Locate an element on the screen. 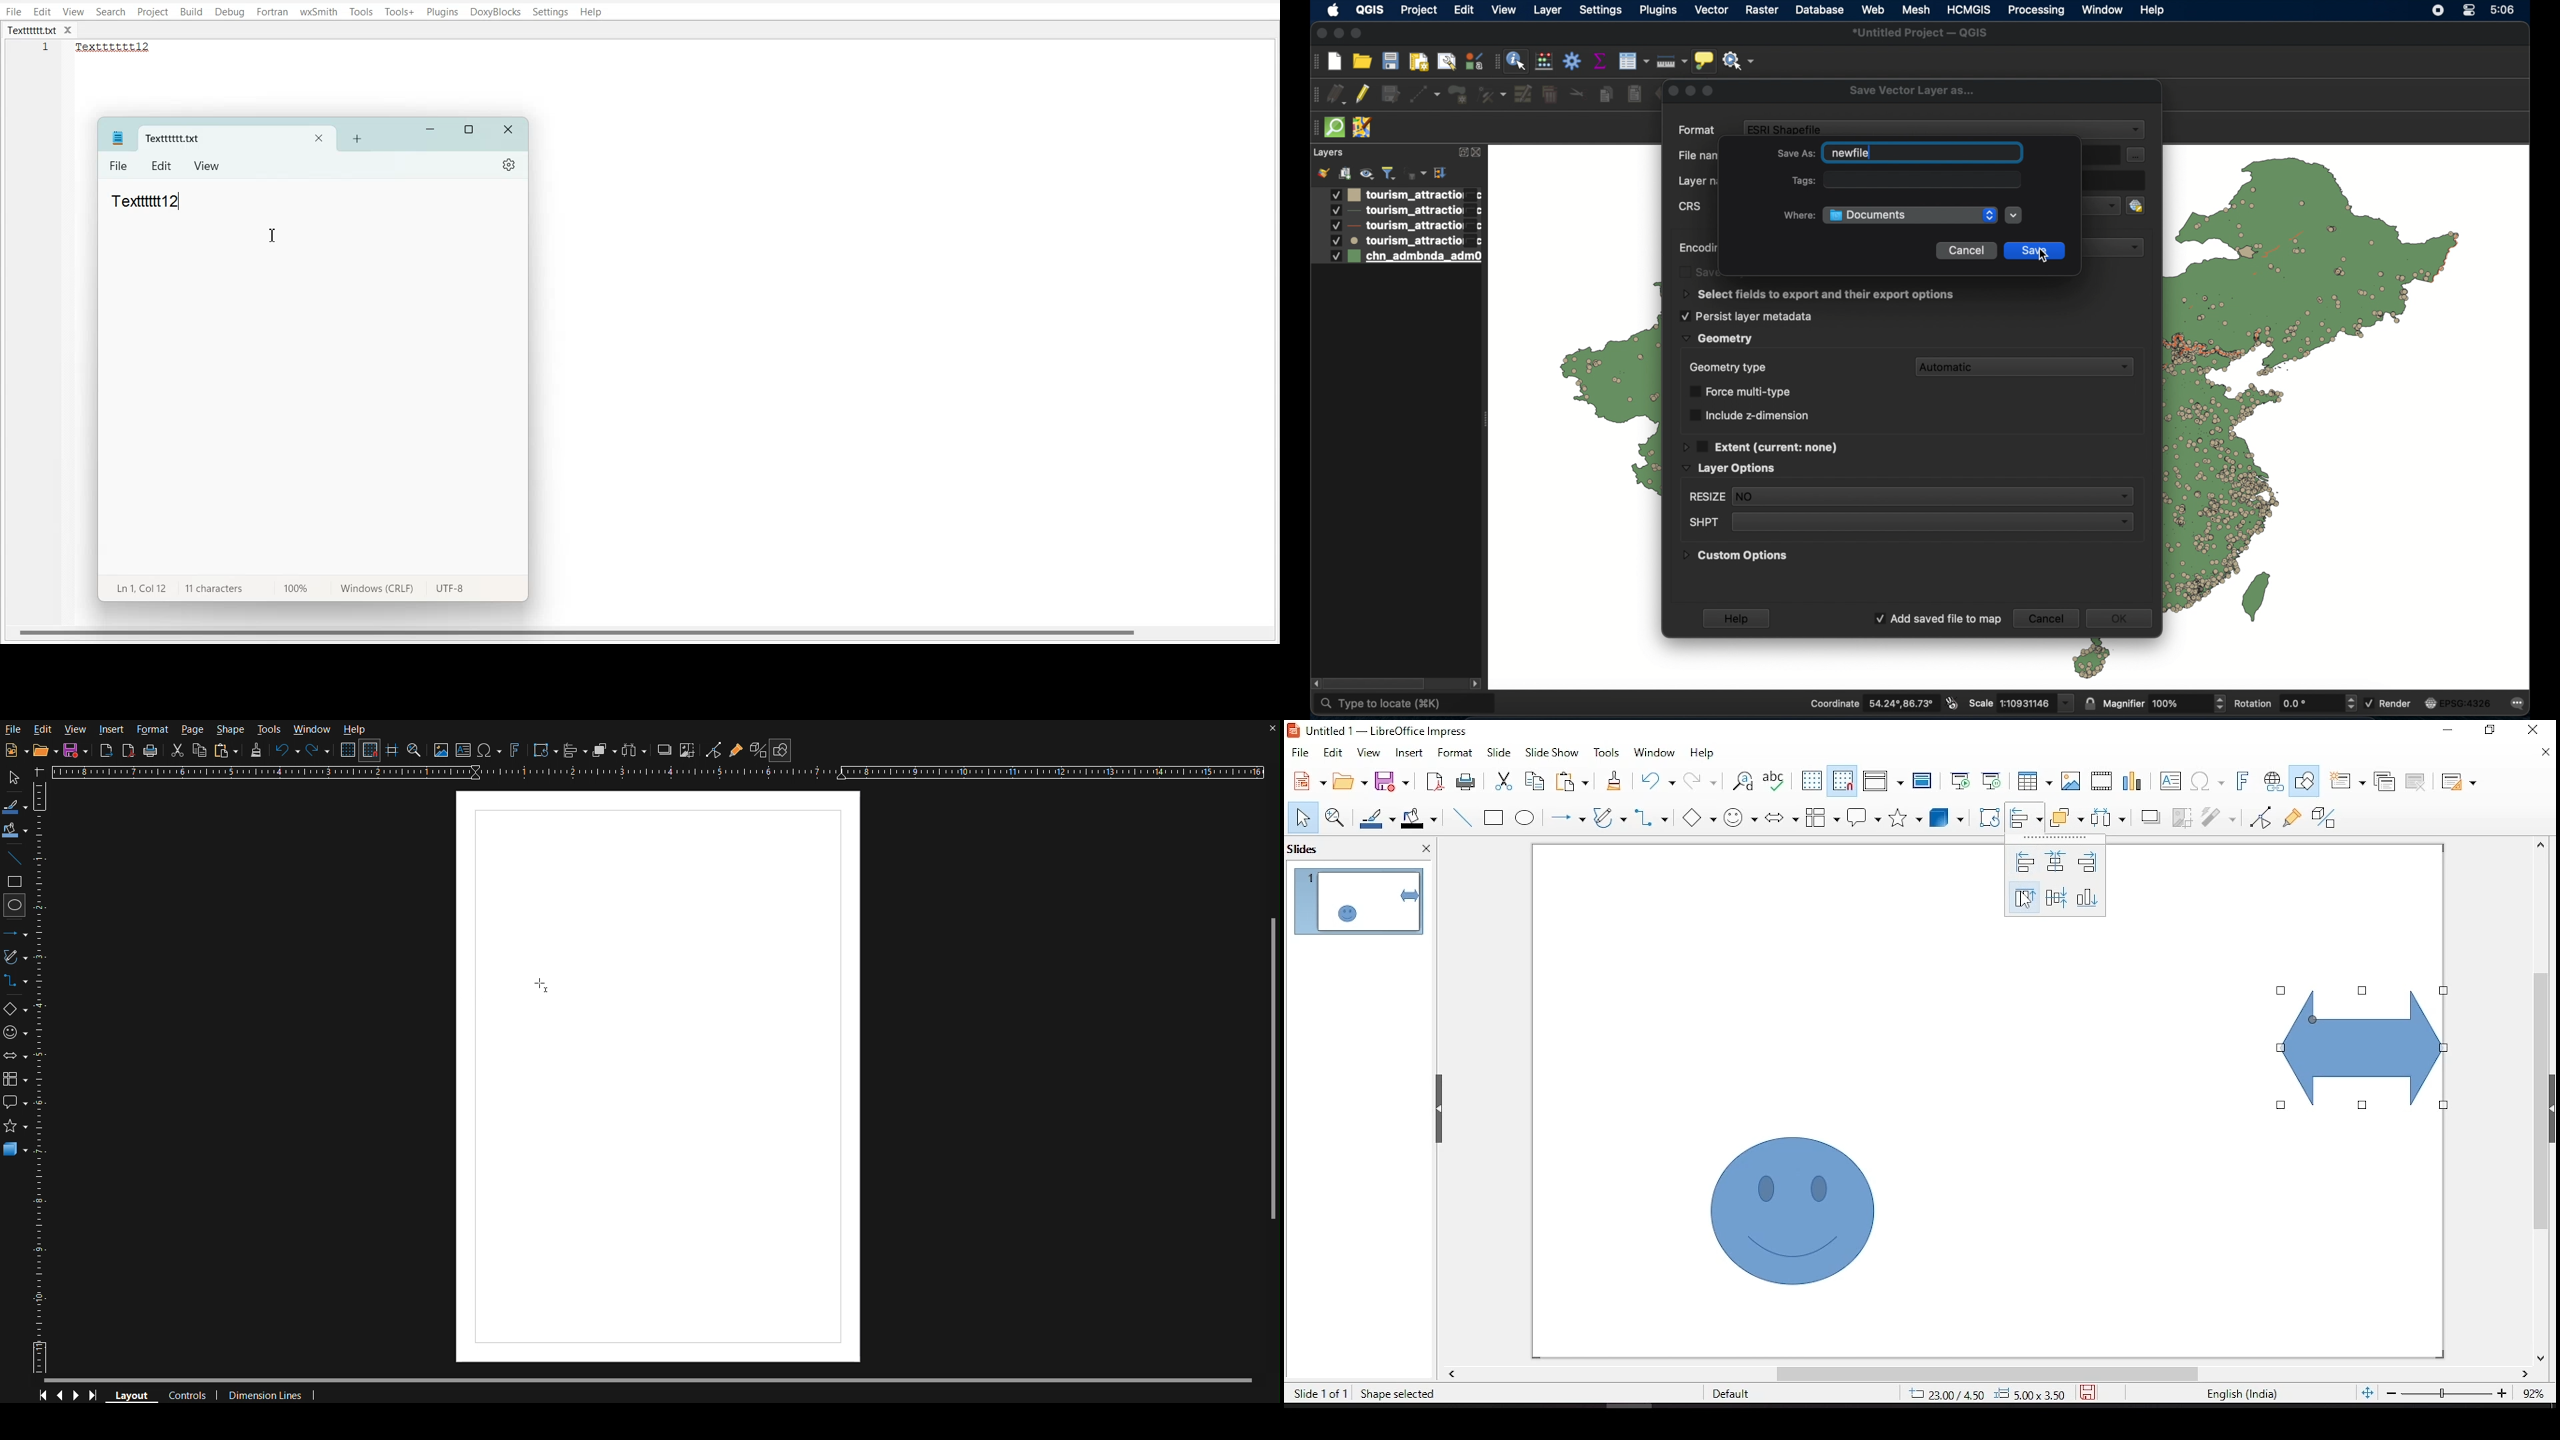 This screenshot has width=2576, height=1456. layer is located at coordinates (1547, 12).